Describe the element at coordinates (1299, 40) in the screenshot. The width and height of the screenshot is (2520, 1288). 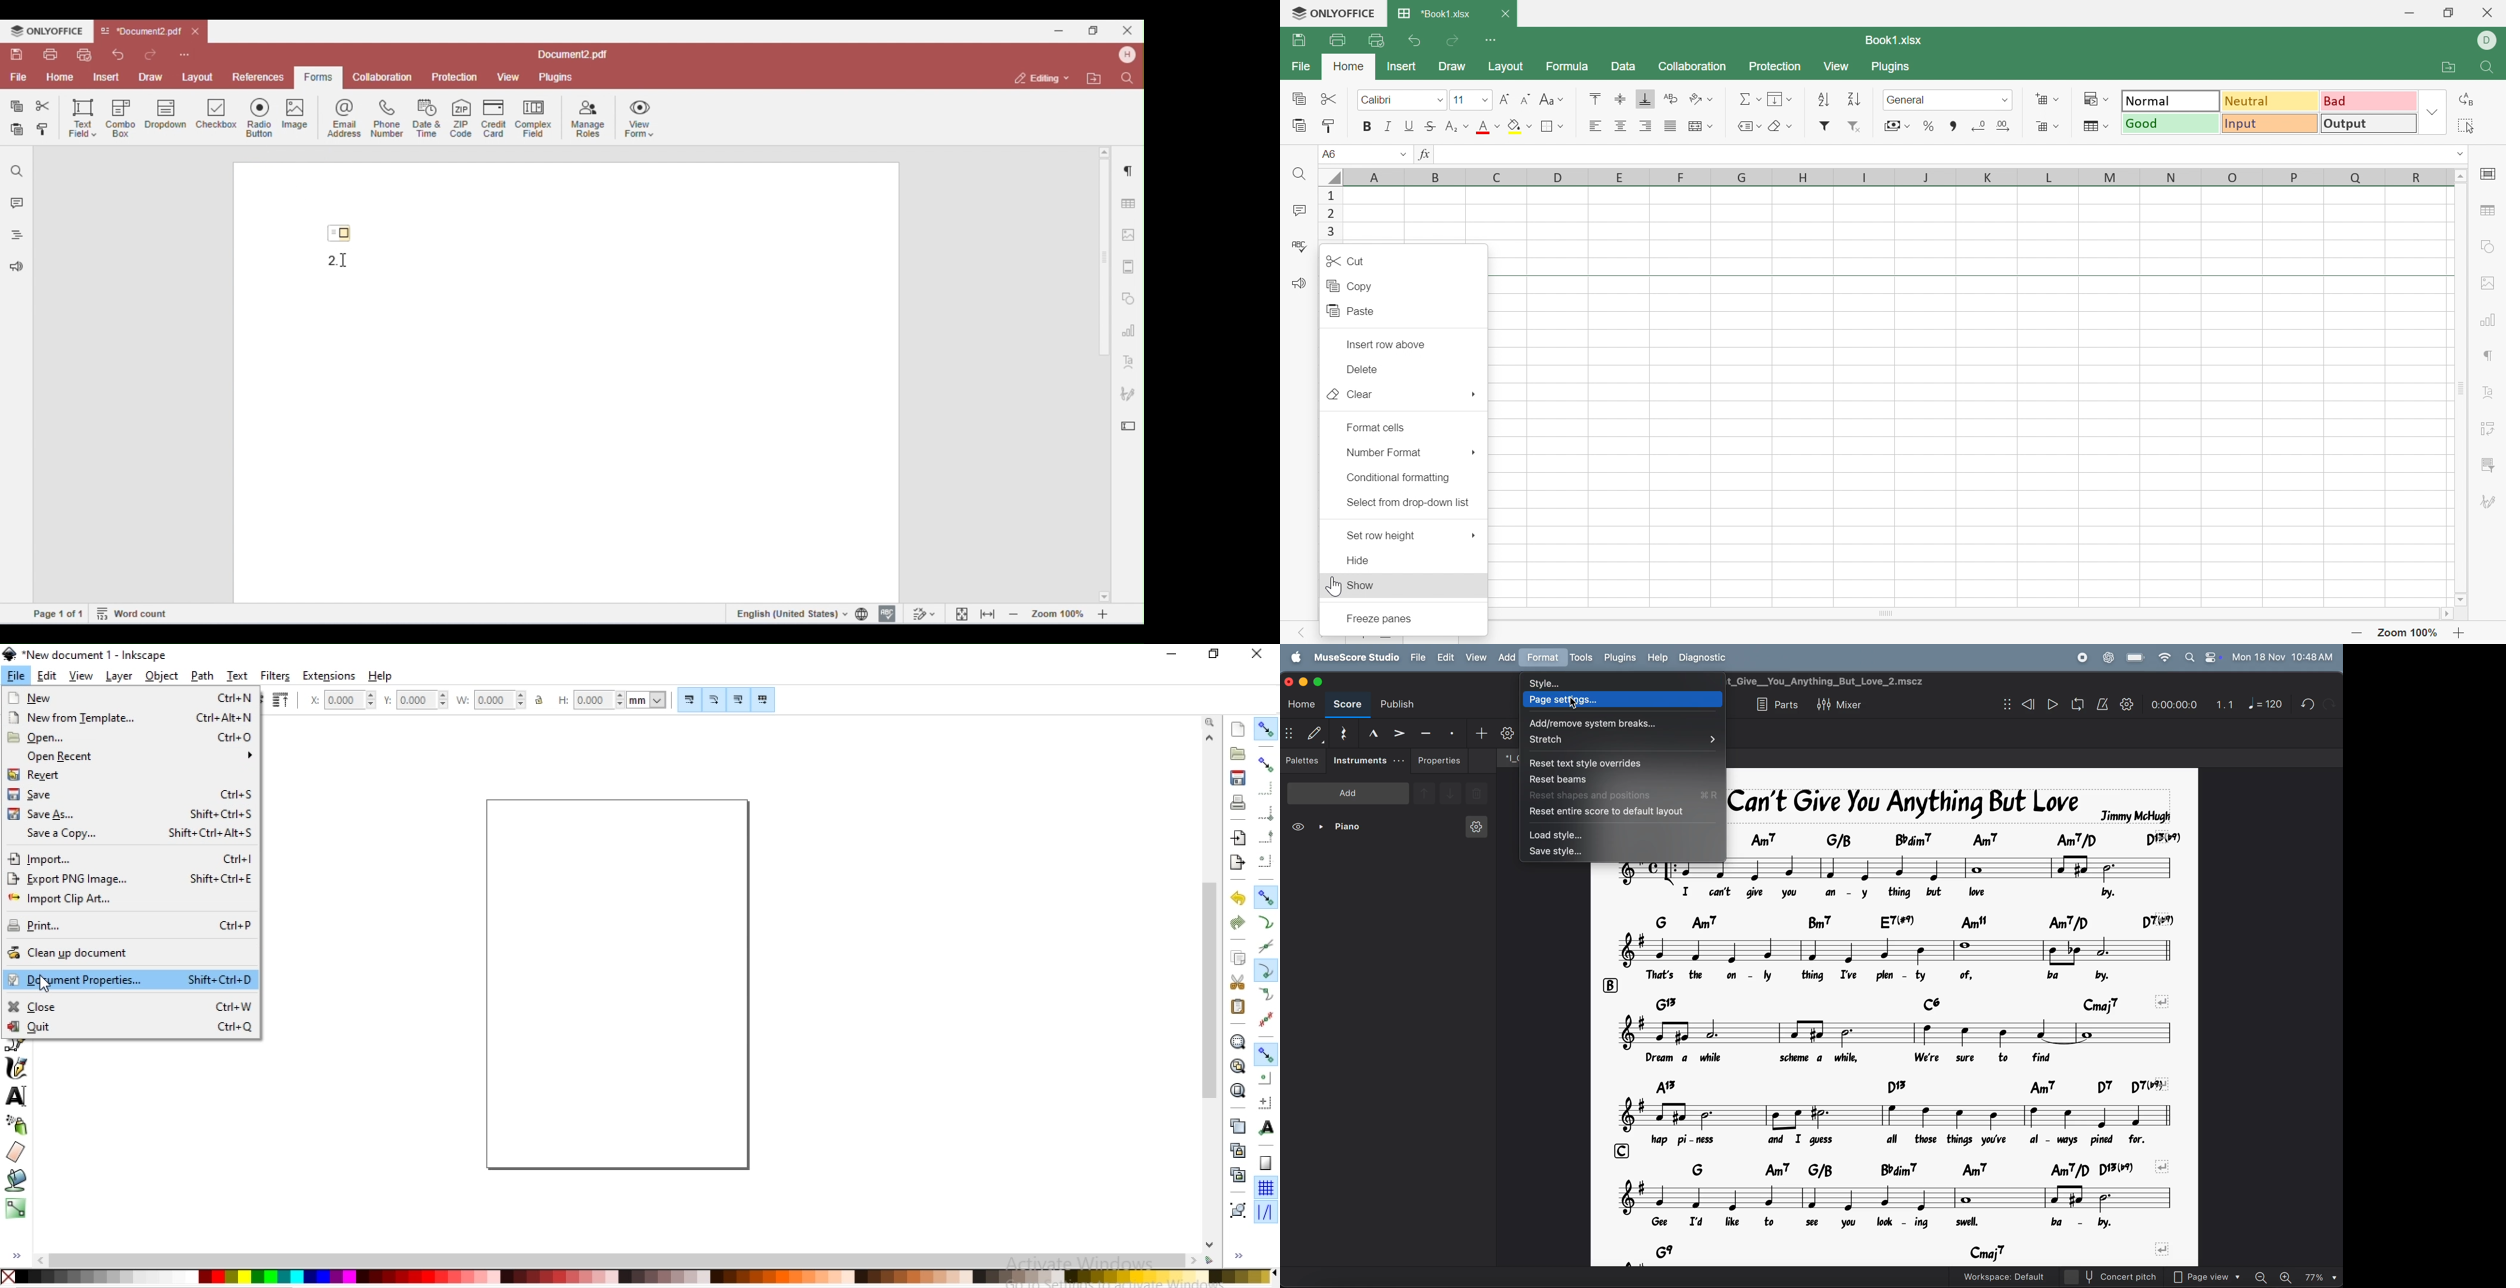
I see `Save` at that location.